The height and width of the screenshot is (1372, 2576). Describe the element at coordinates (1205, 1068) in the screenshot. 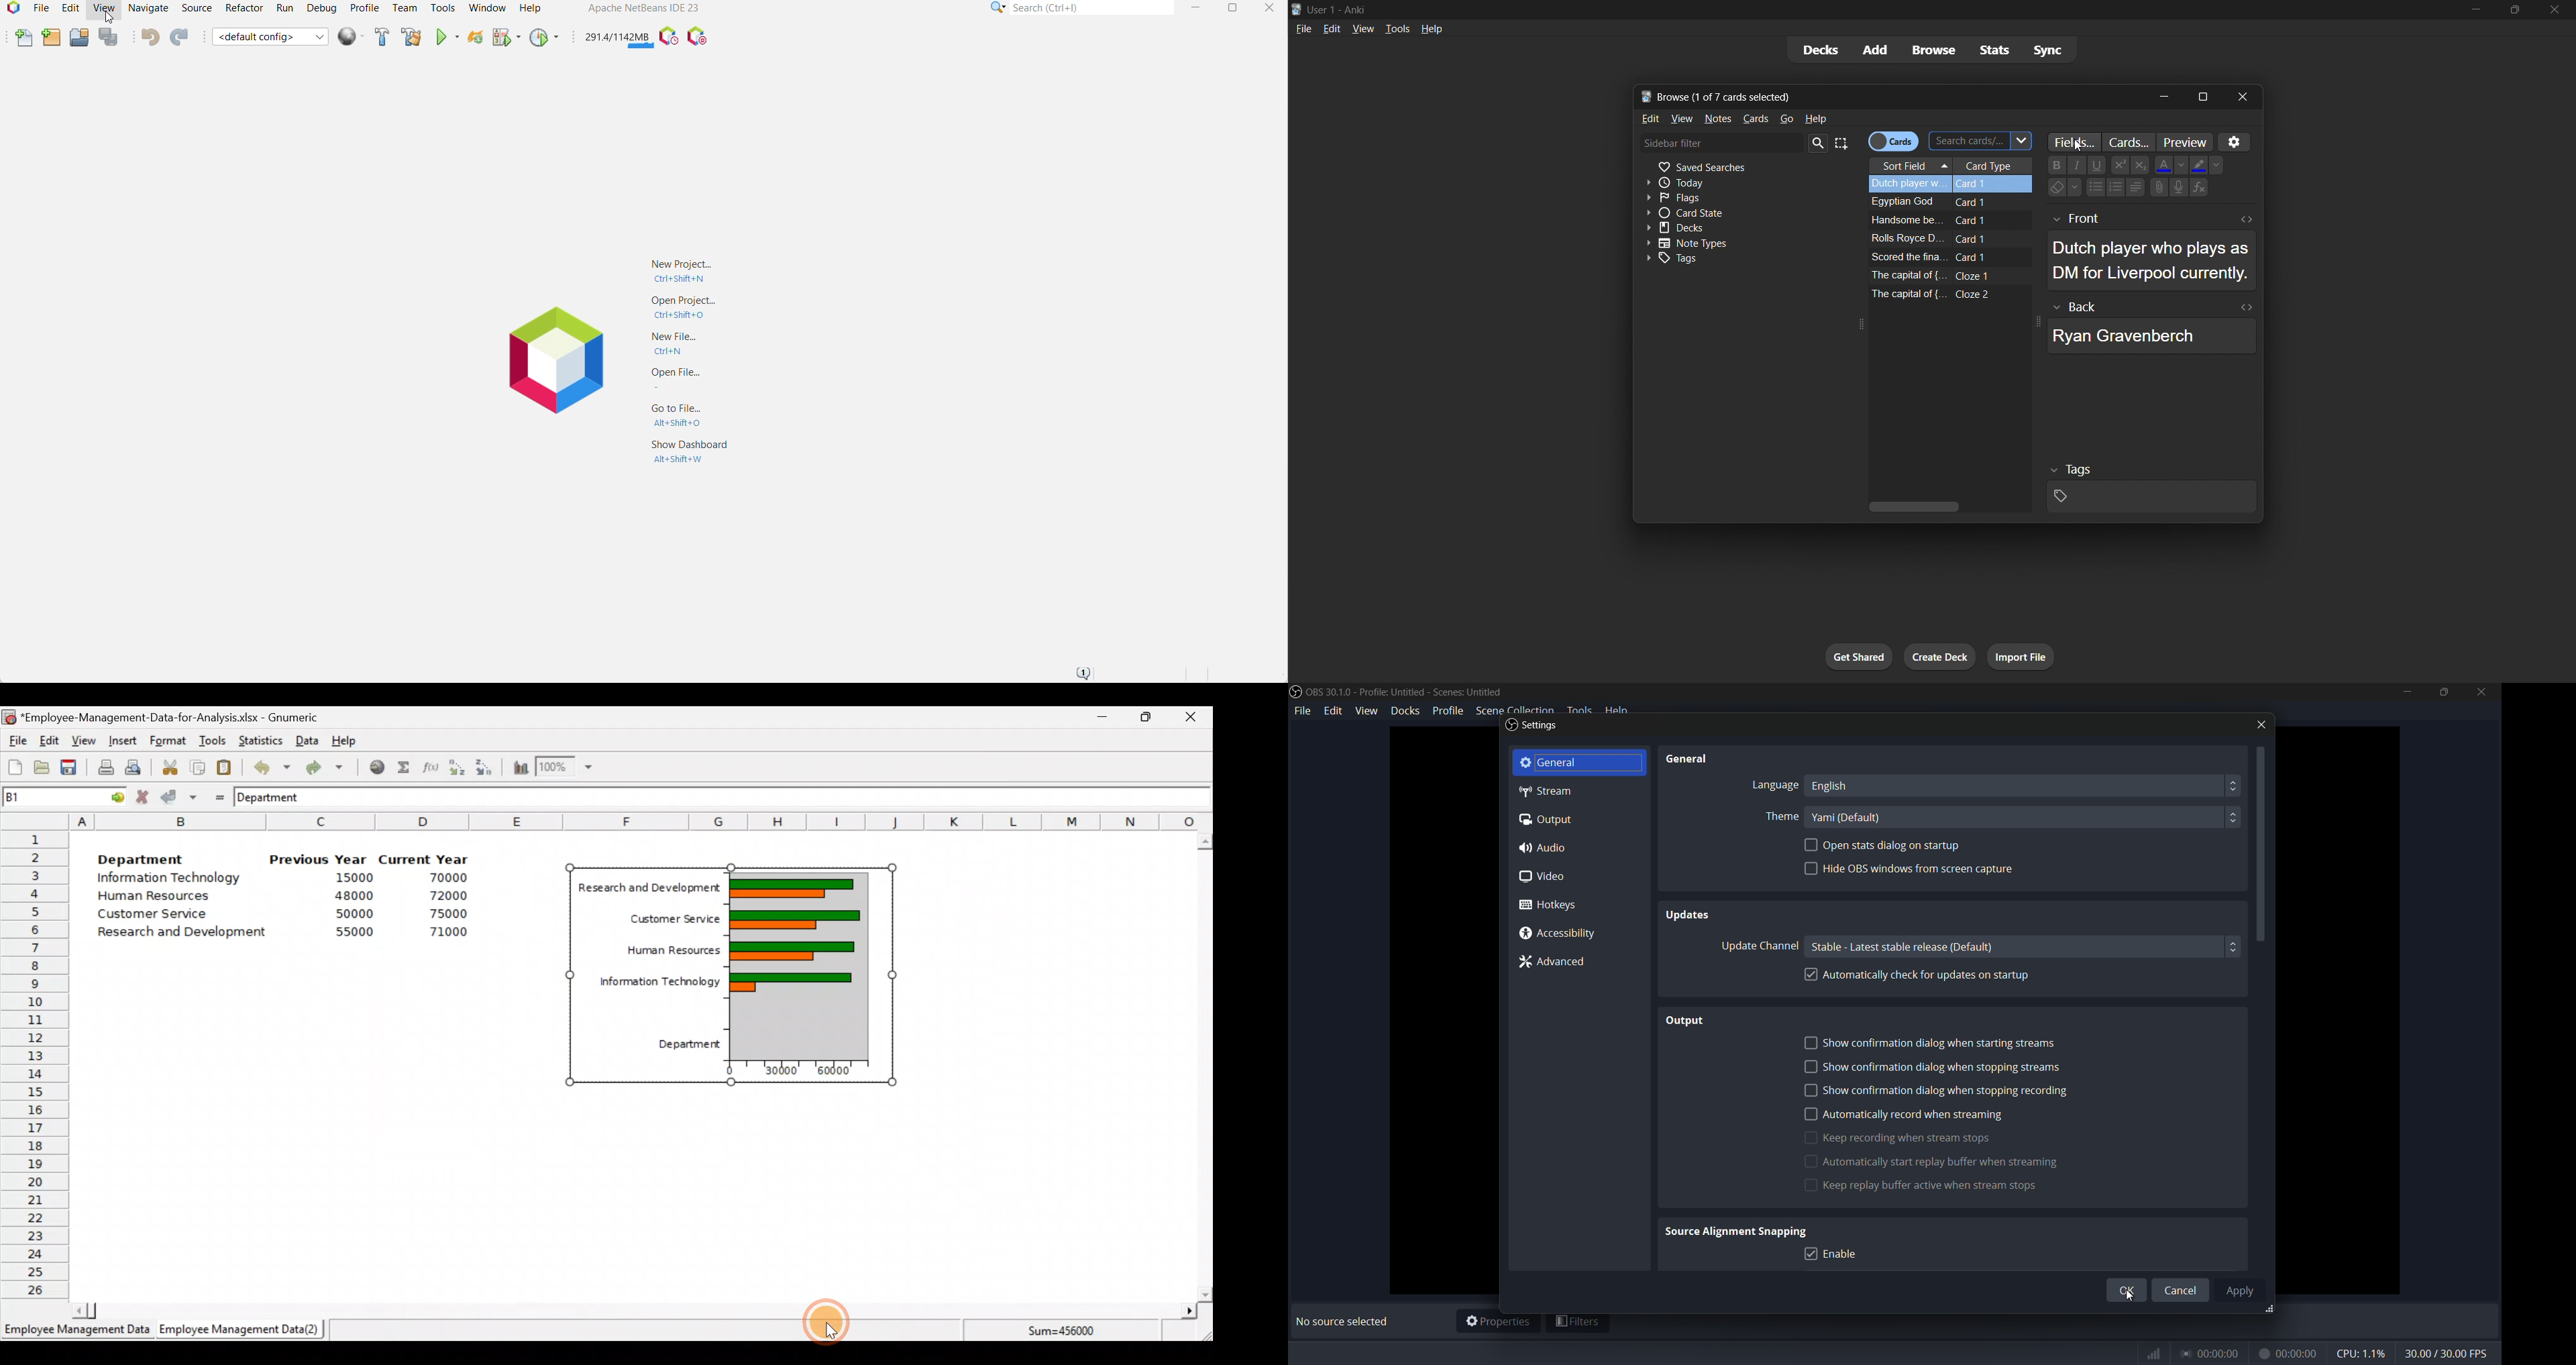

I see `Scroll bar` at that location.